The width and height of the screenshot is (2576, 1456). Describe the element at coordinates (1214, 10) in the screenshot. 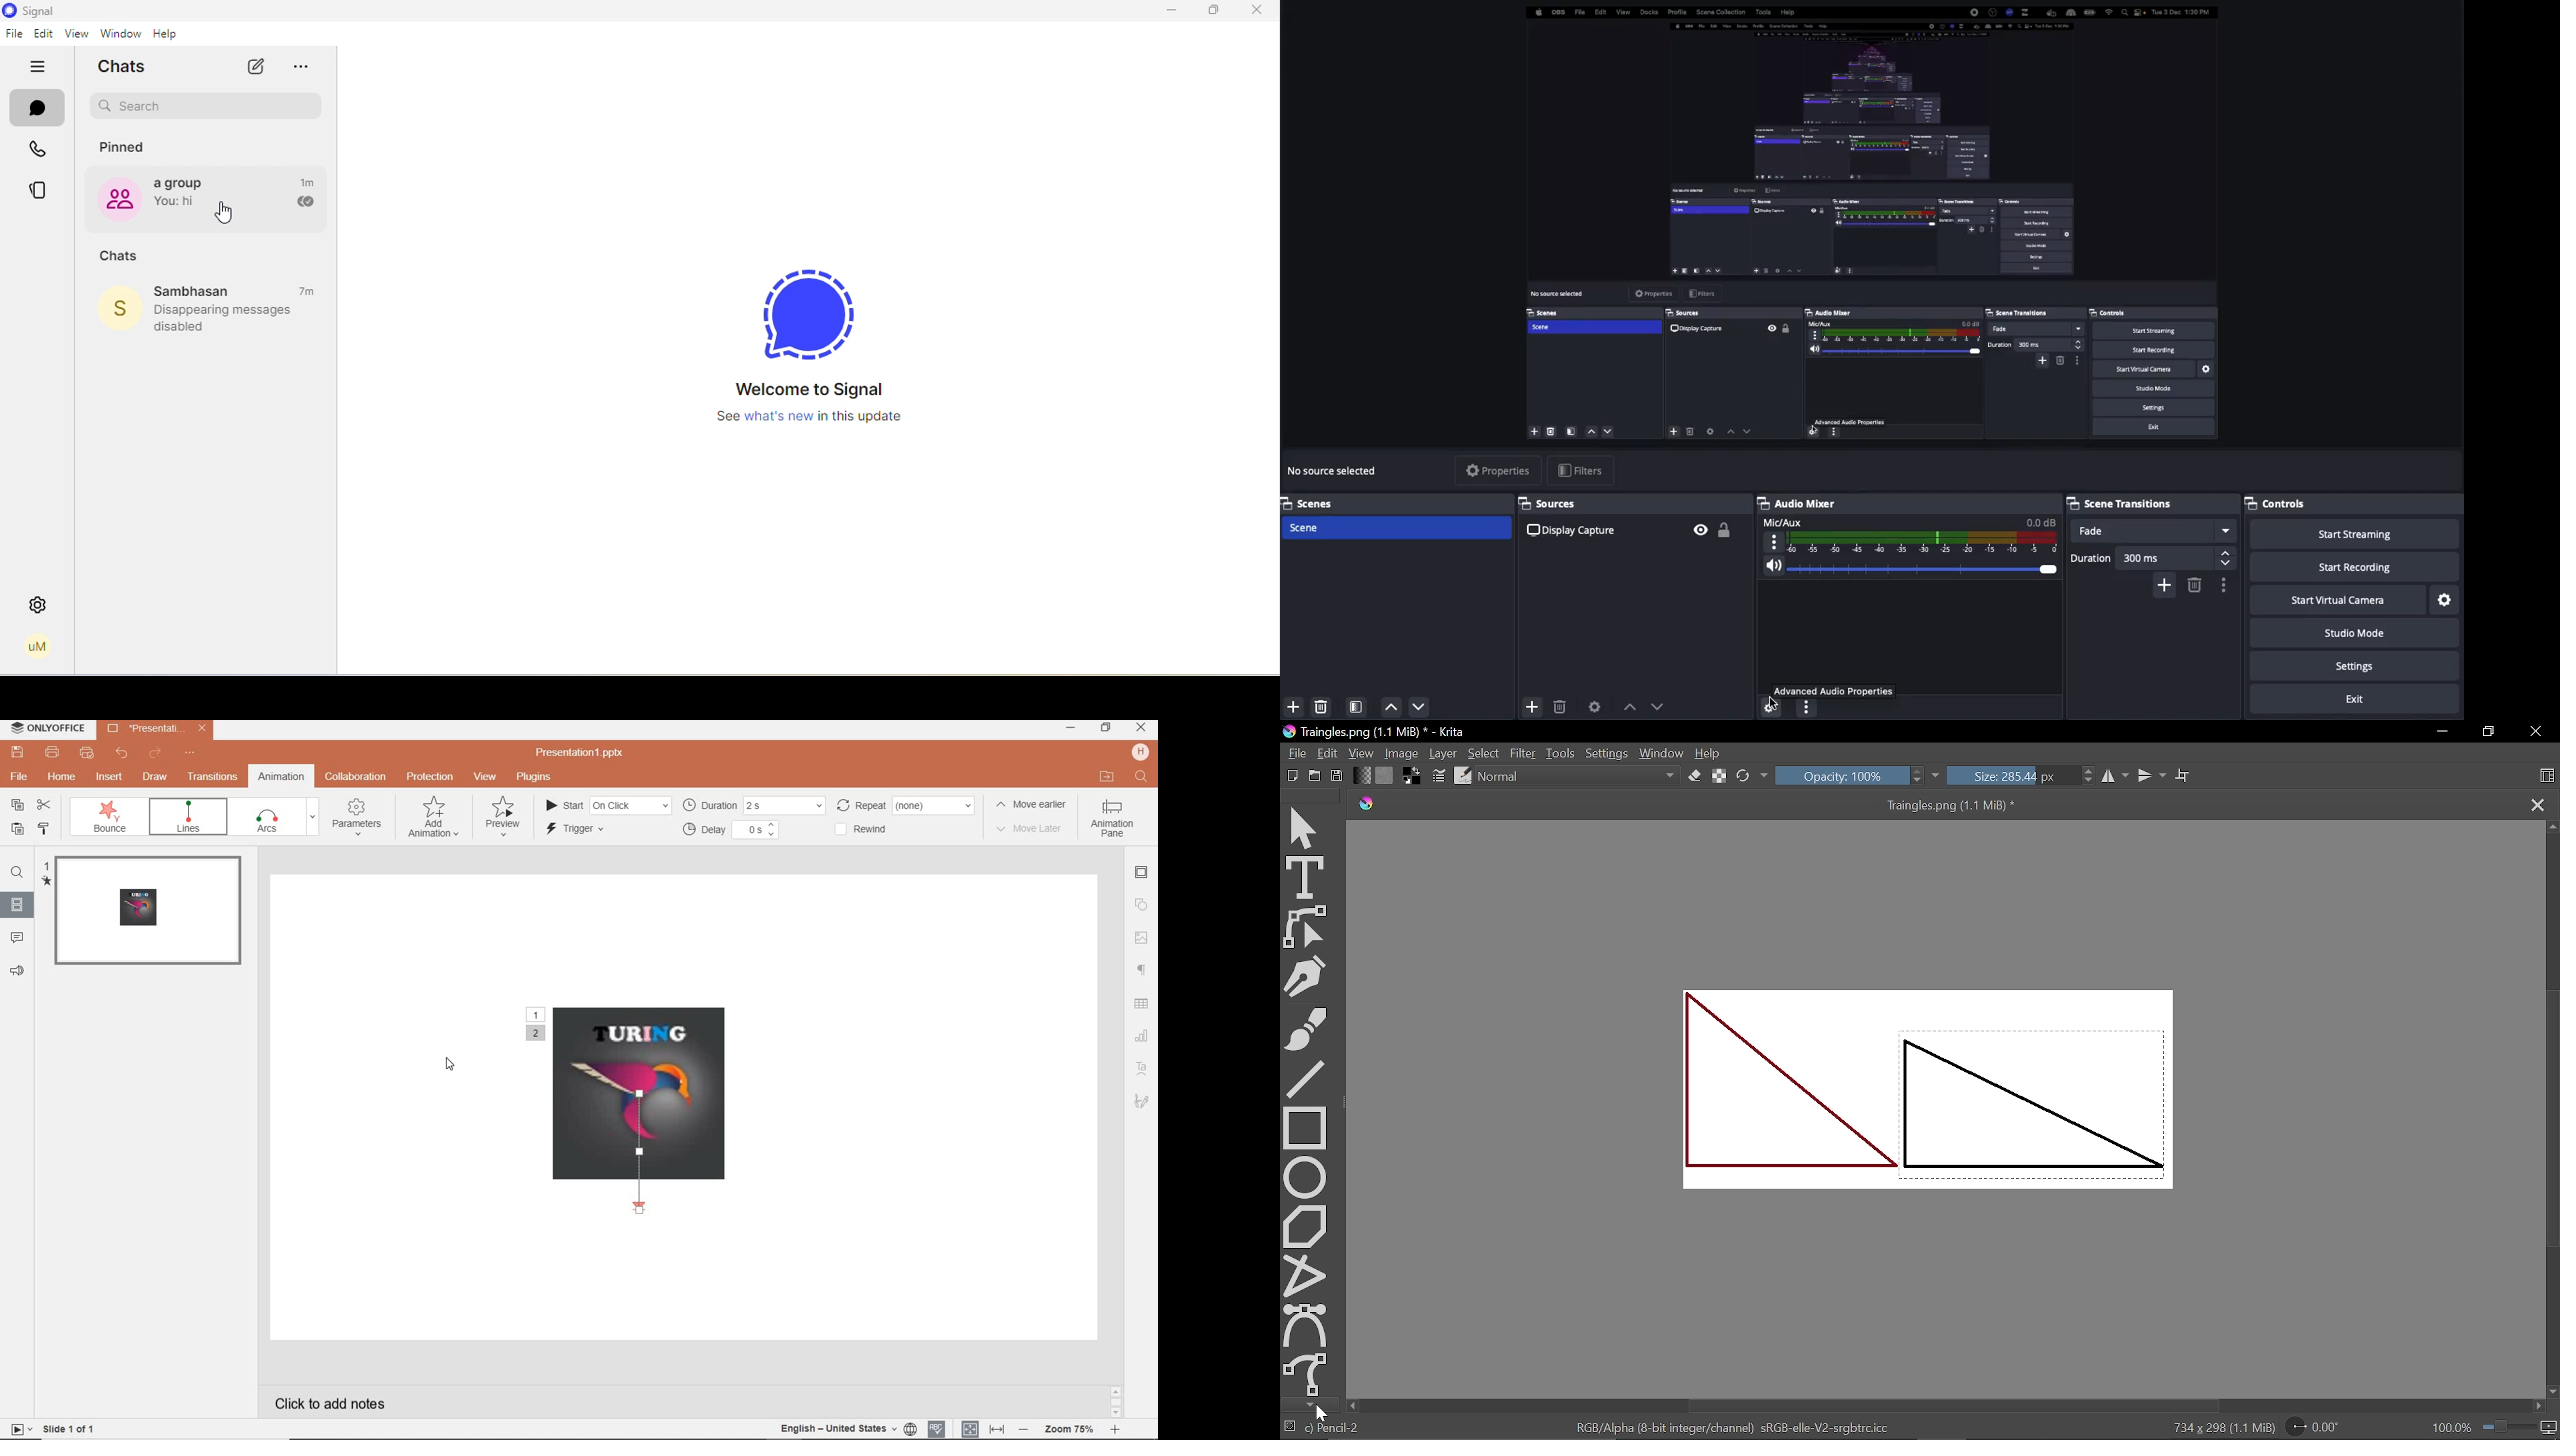

I see `maximize` at that location.